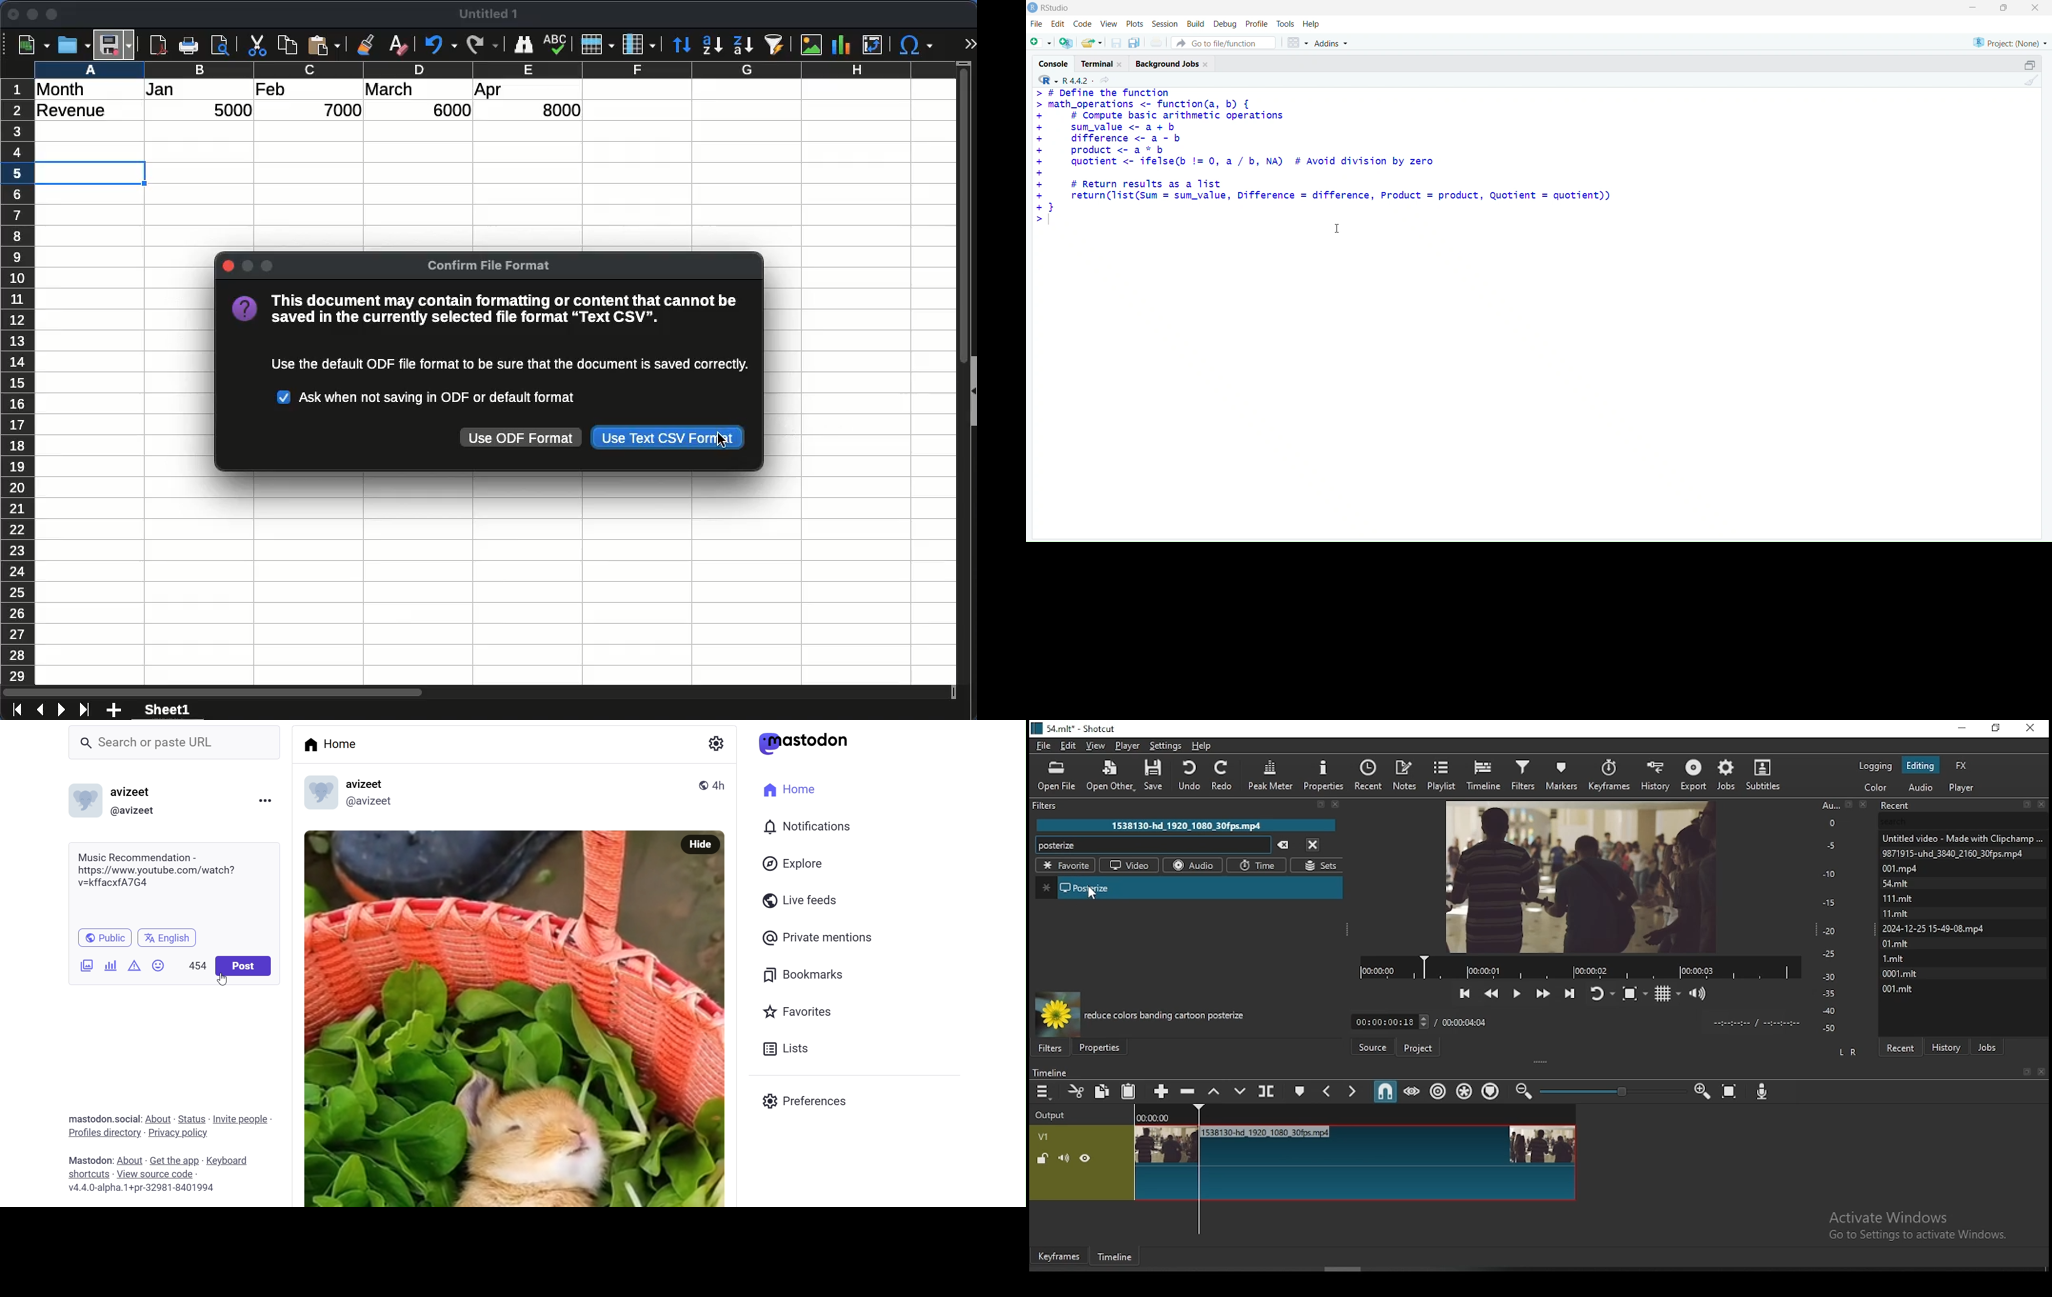 This screenshot has height=1316, width=2072. Describe the element at coordinates (105, 937) in the screenshot. I see `Public` at that location.